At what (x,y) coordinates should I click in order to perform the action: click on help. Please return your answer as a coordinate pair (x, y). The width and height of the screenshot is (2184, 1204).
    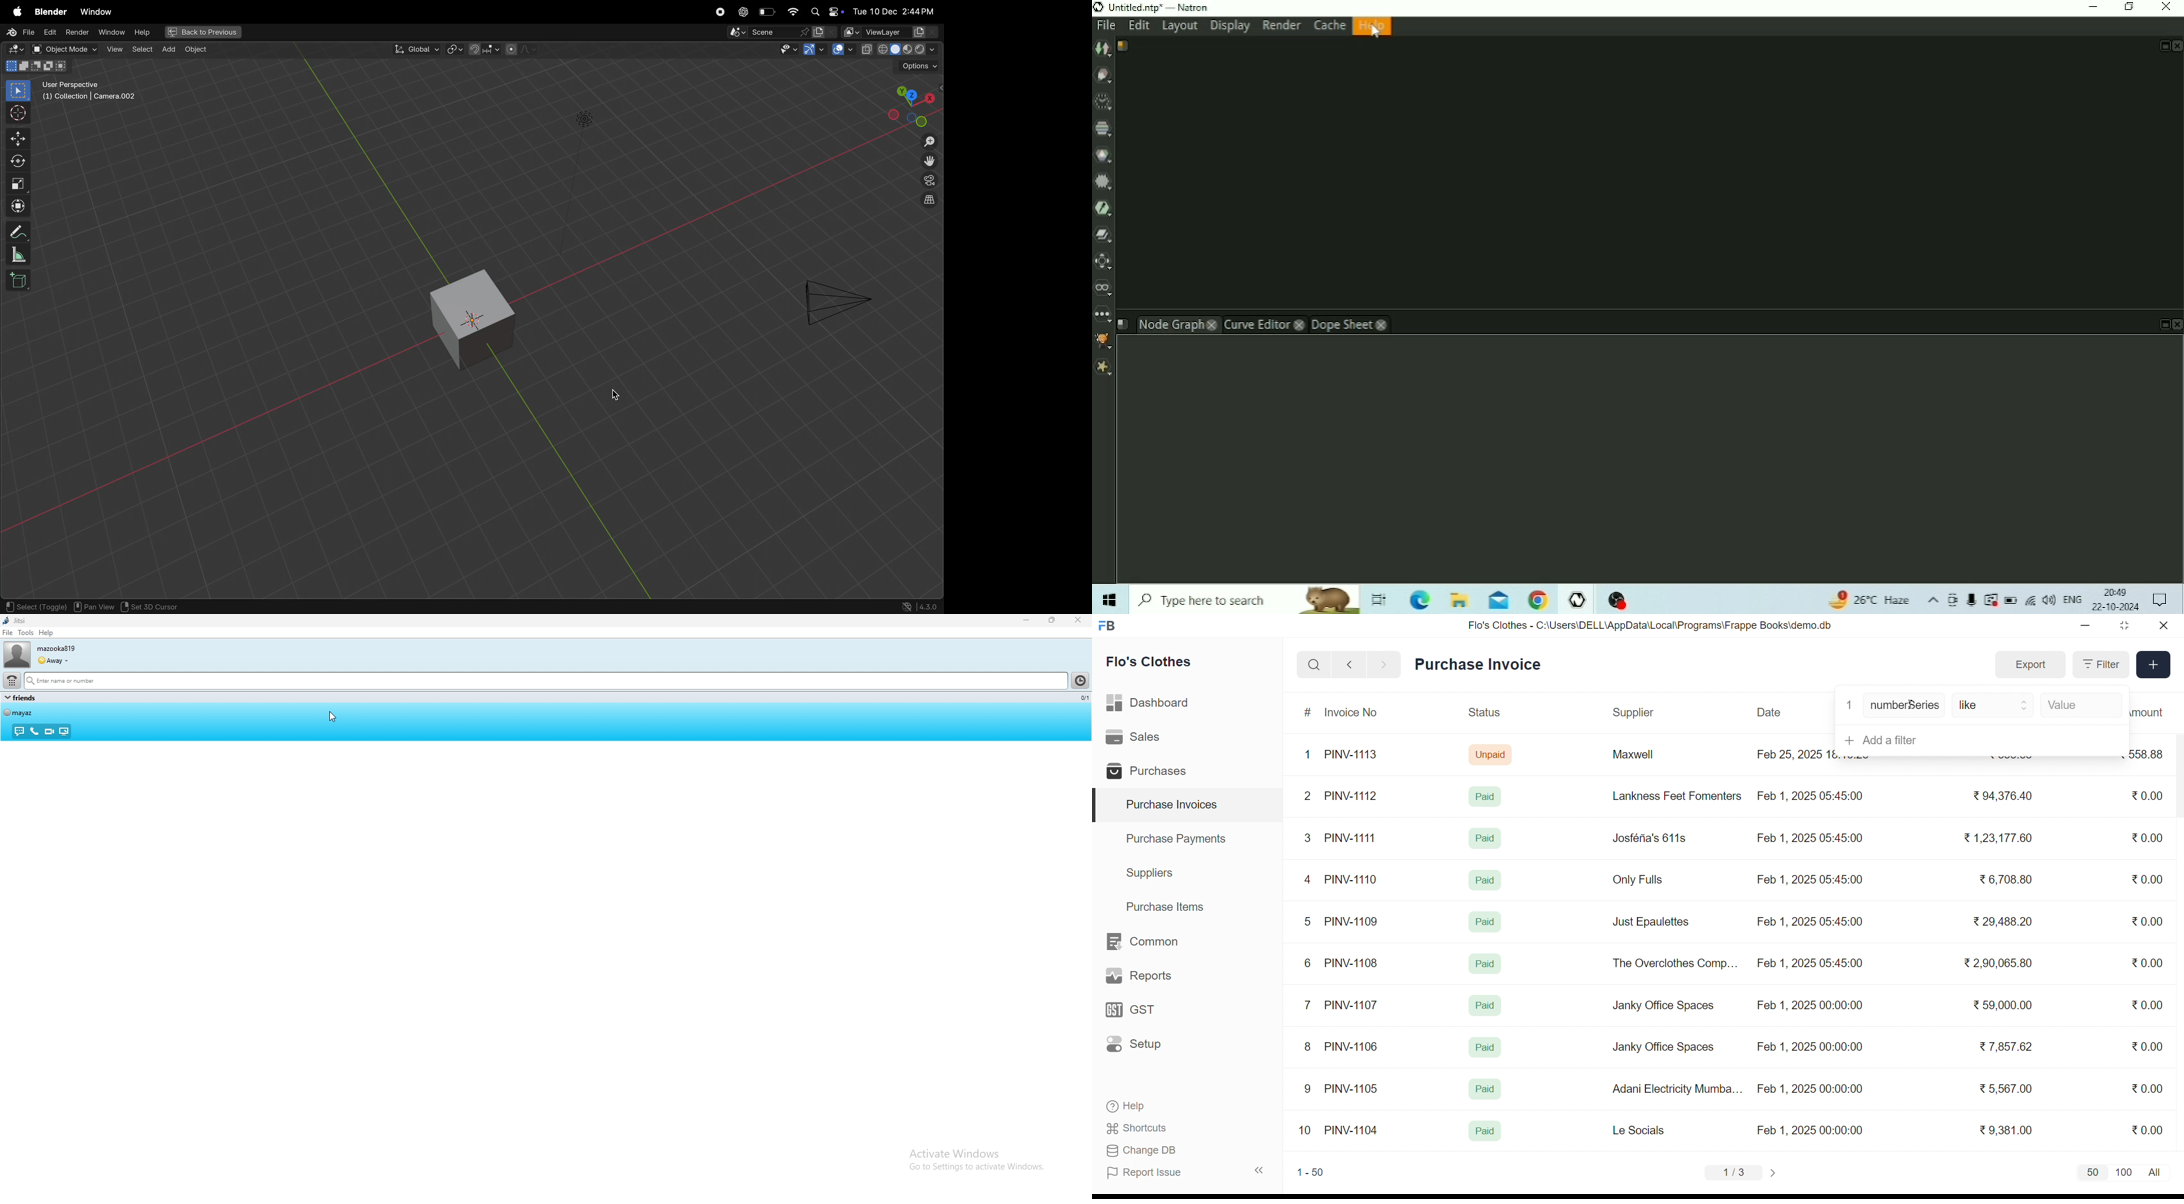
    Looking at the image, I should click on (45, 633).